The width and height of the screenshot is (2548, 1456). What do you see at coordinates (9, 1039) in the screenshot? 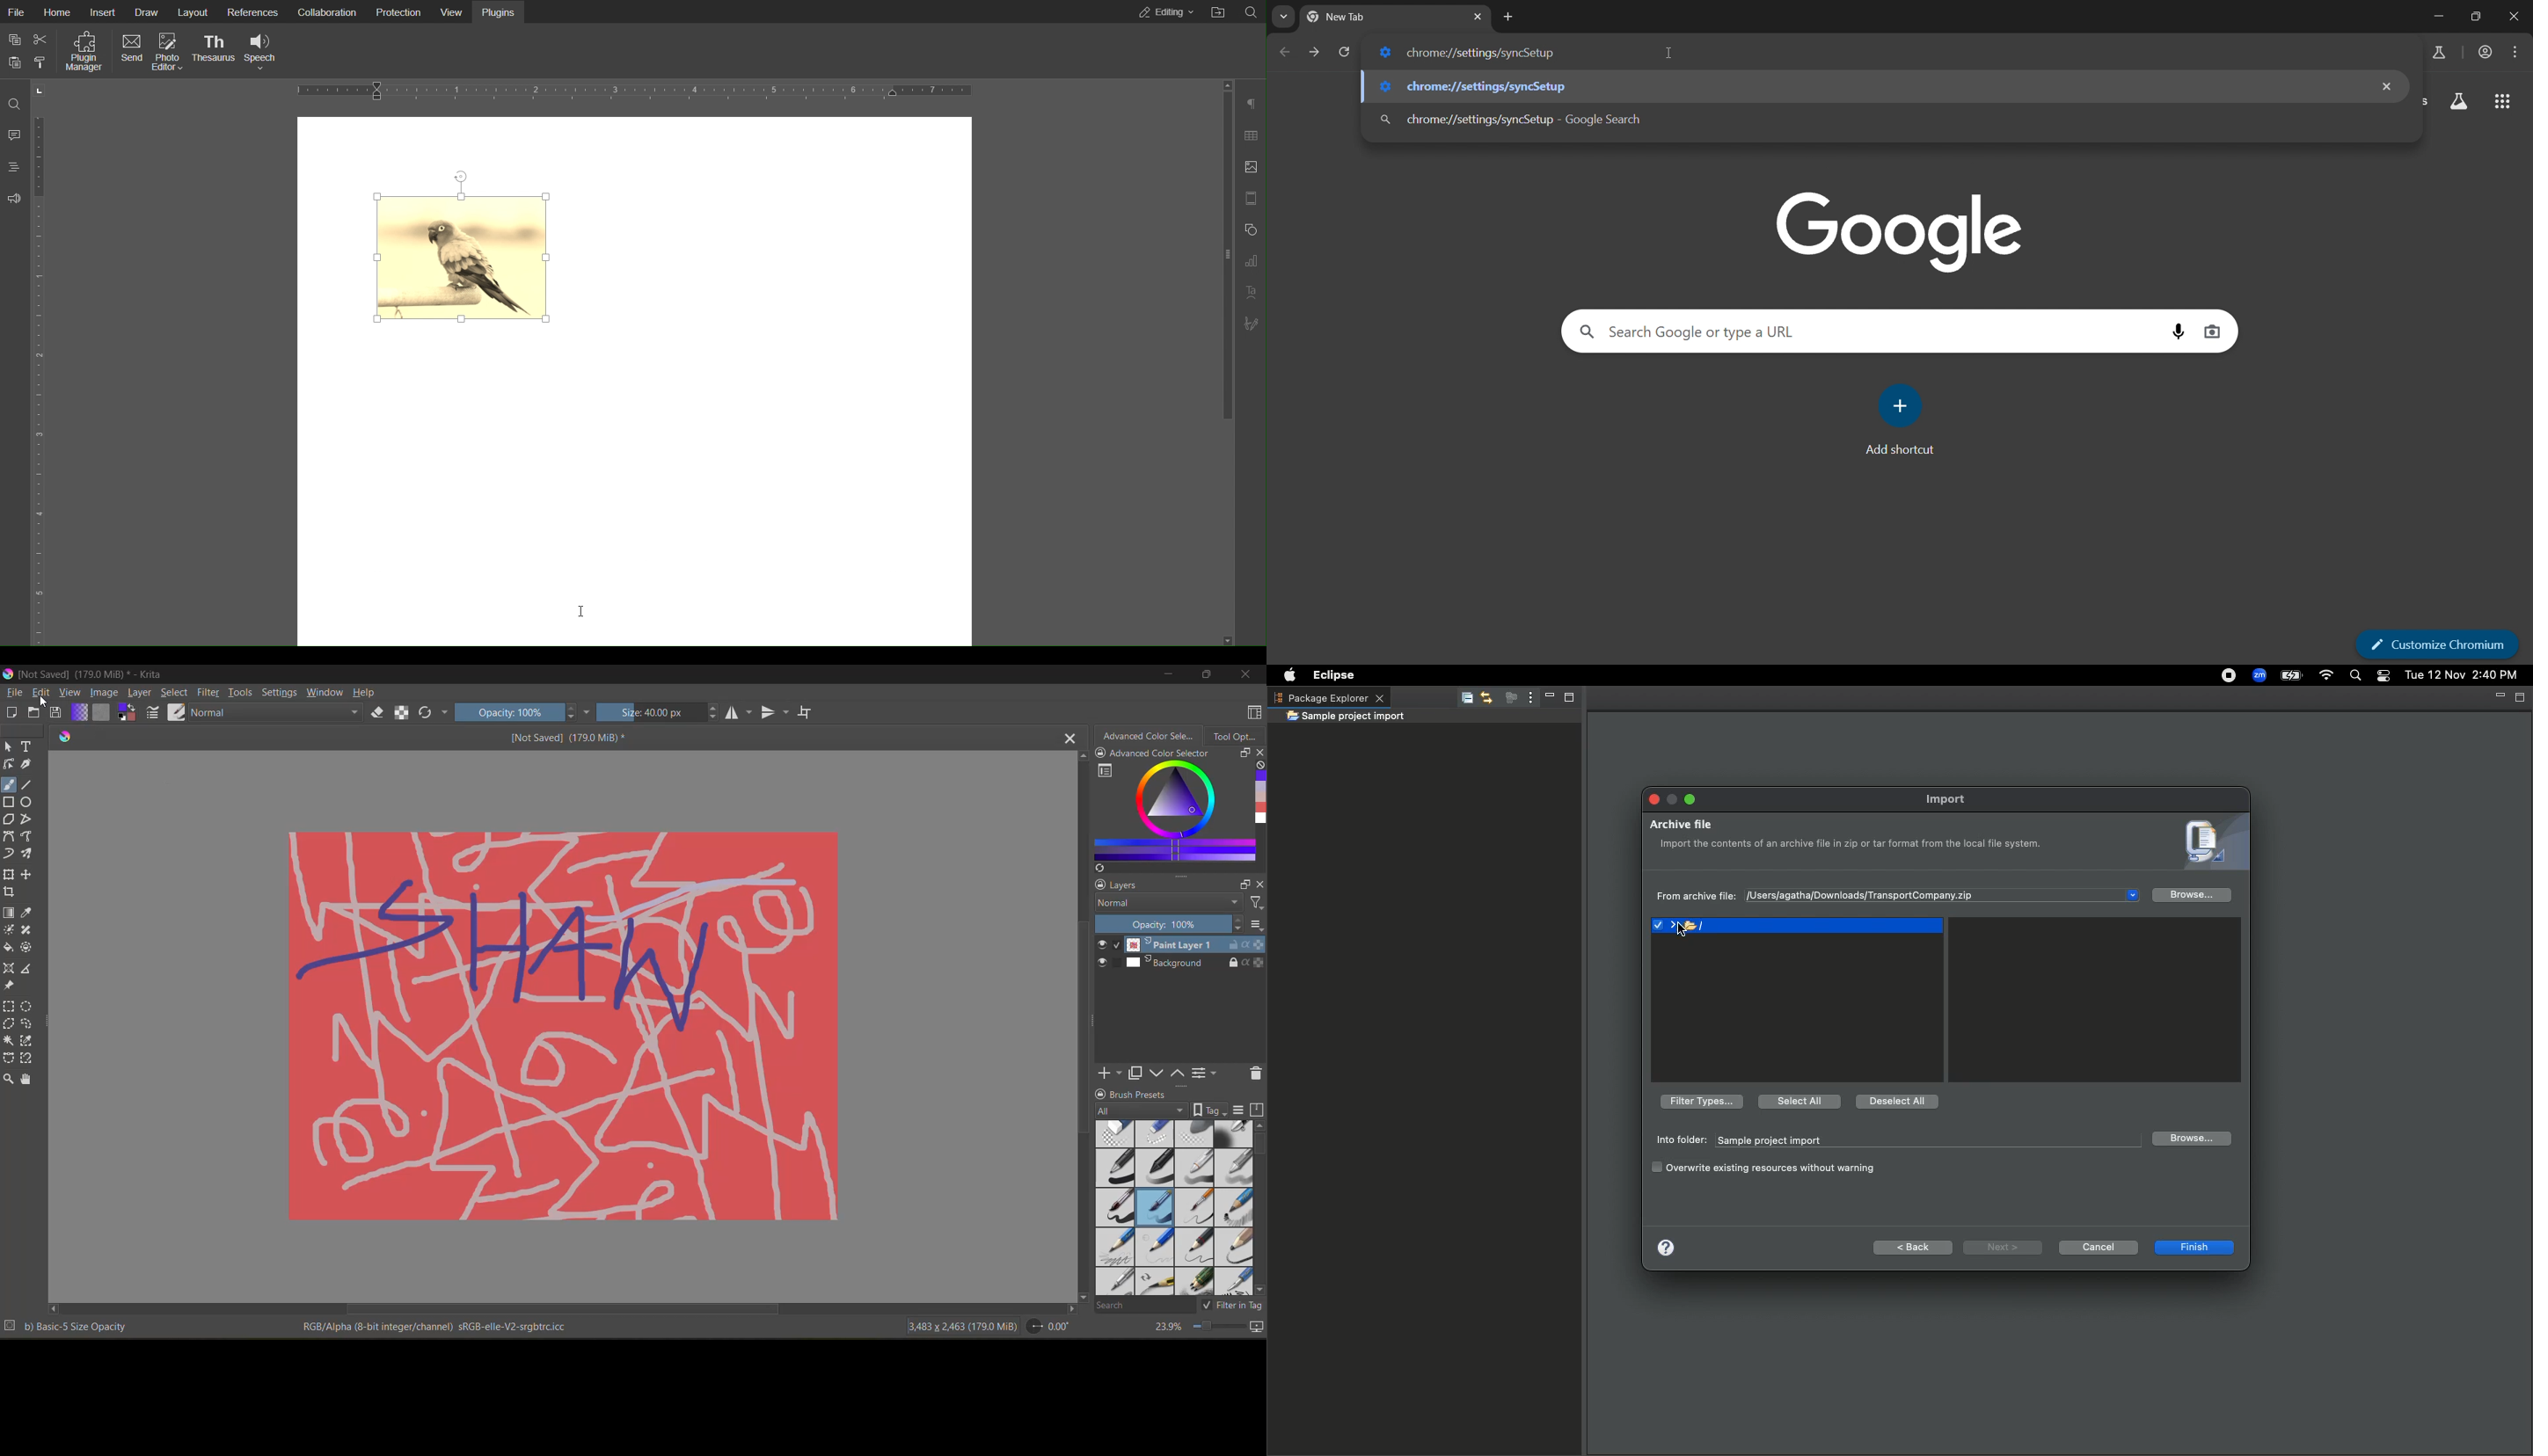
I see `contiguous selection tool` at bounding box center [9, 1039].